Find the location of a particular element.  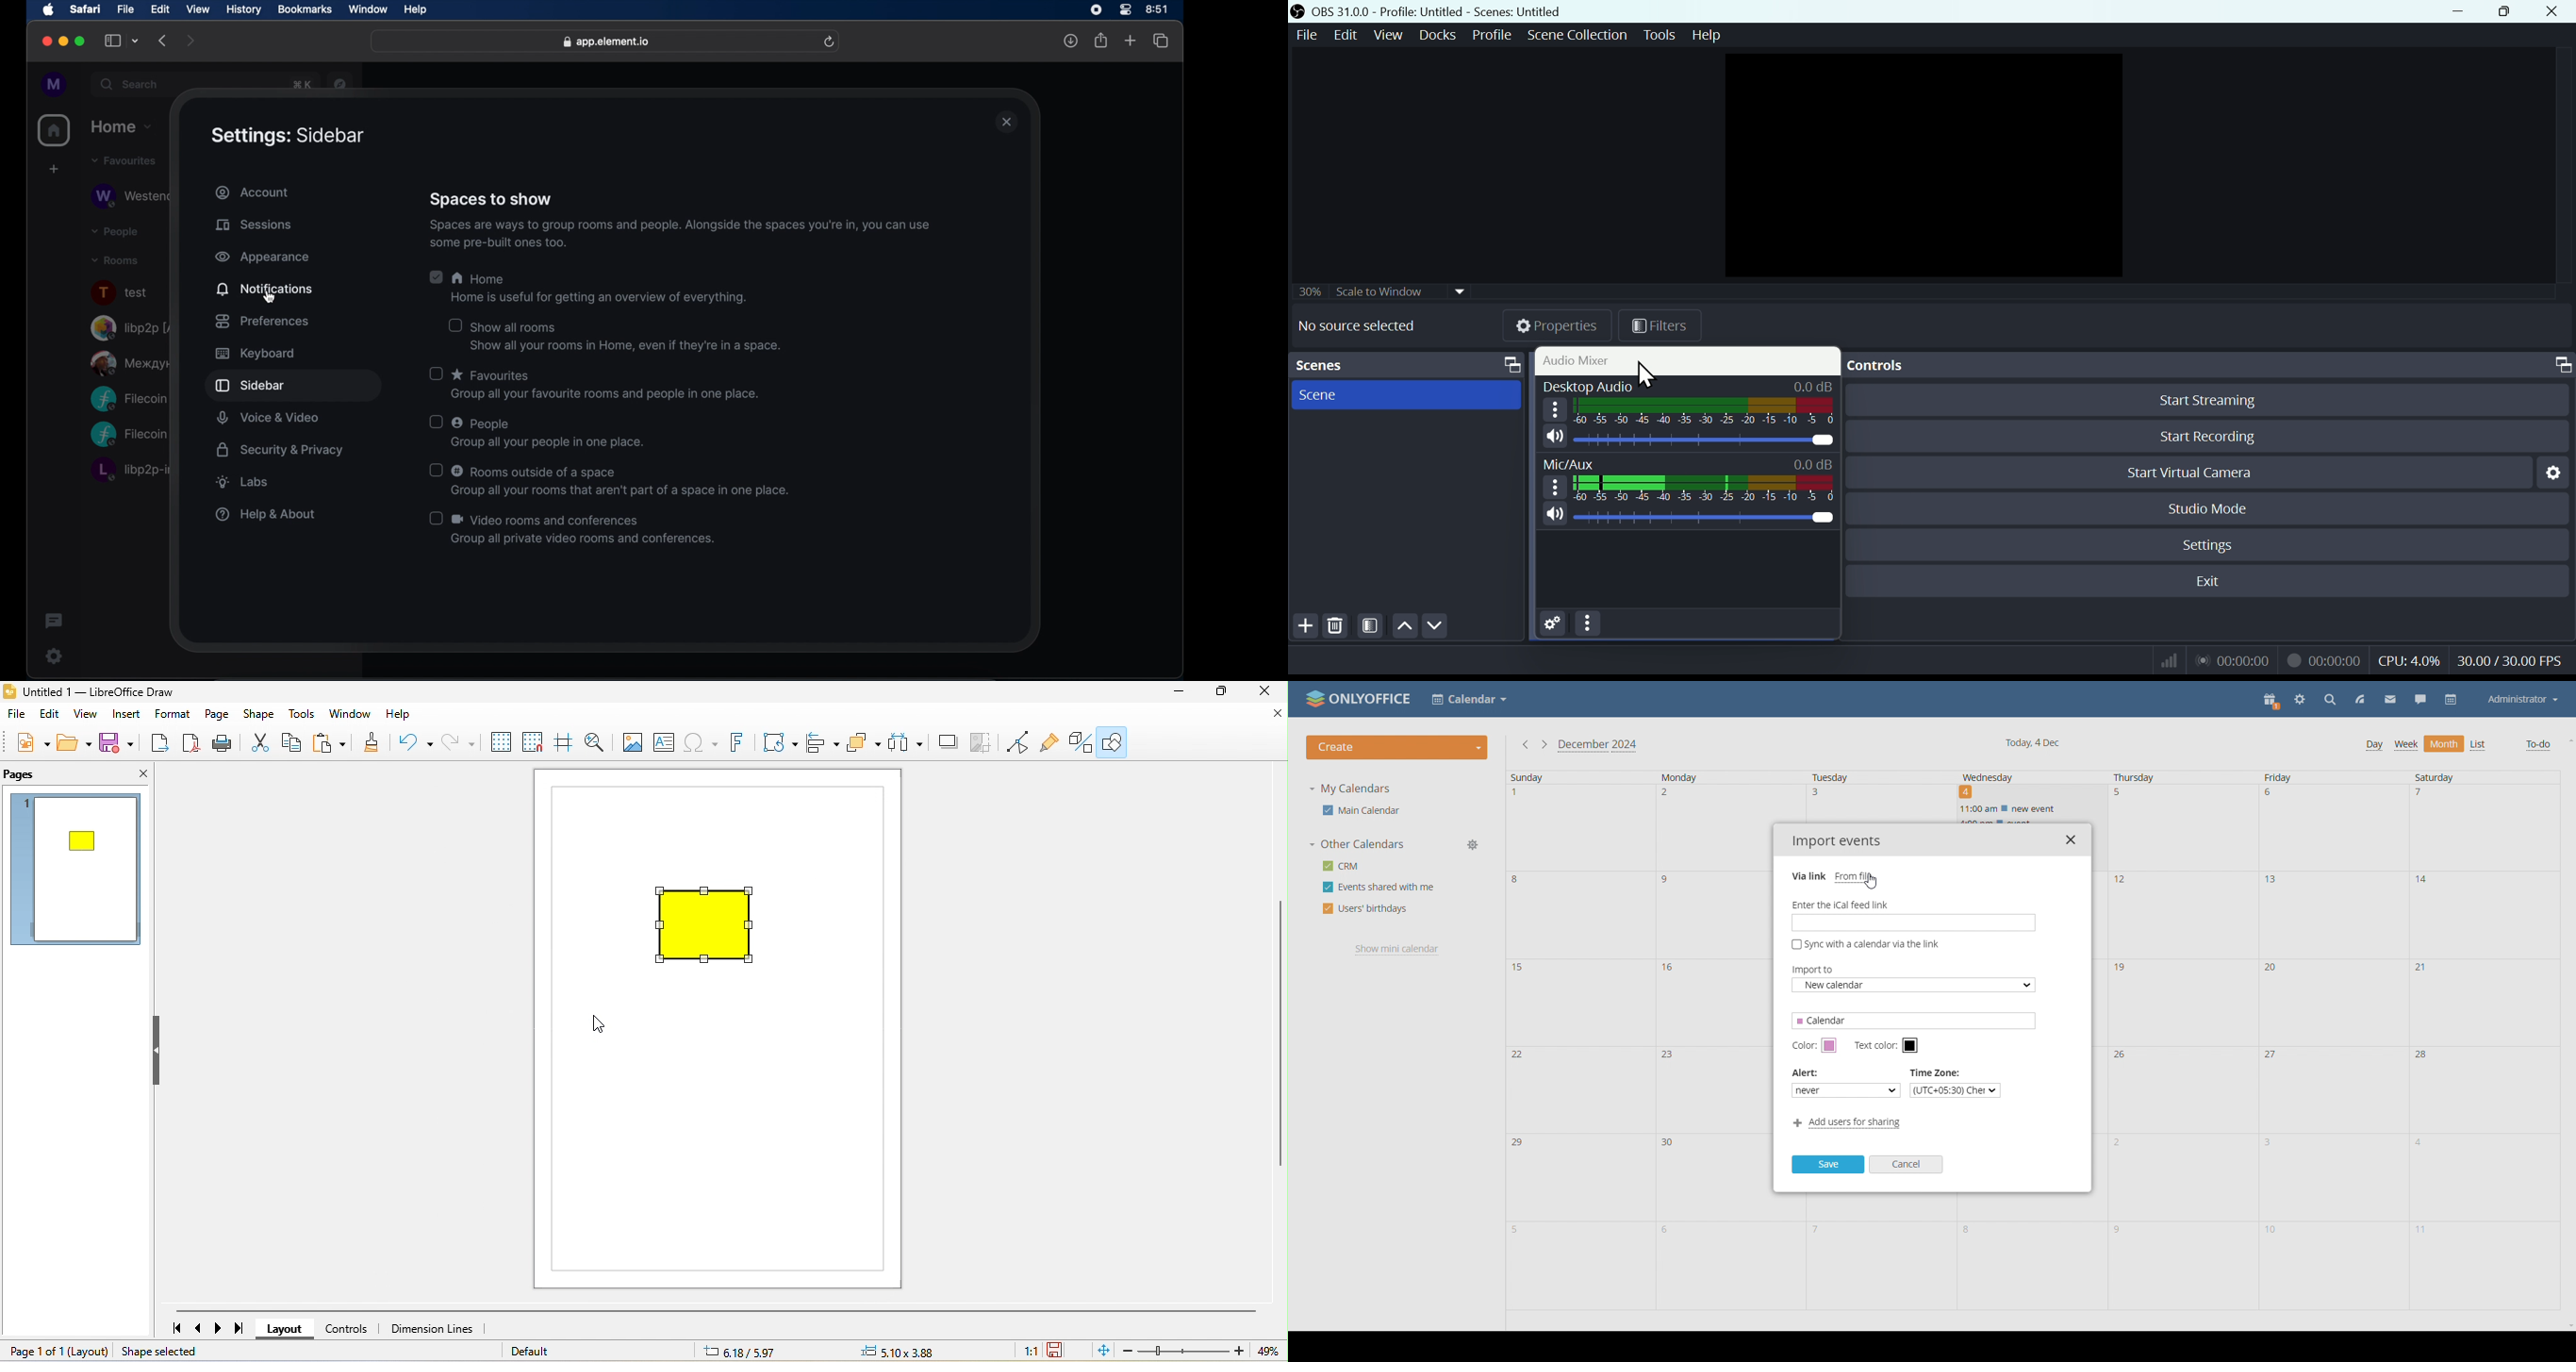

sessions is located at coordinates (253, 224).